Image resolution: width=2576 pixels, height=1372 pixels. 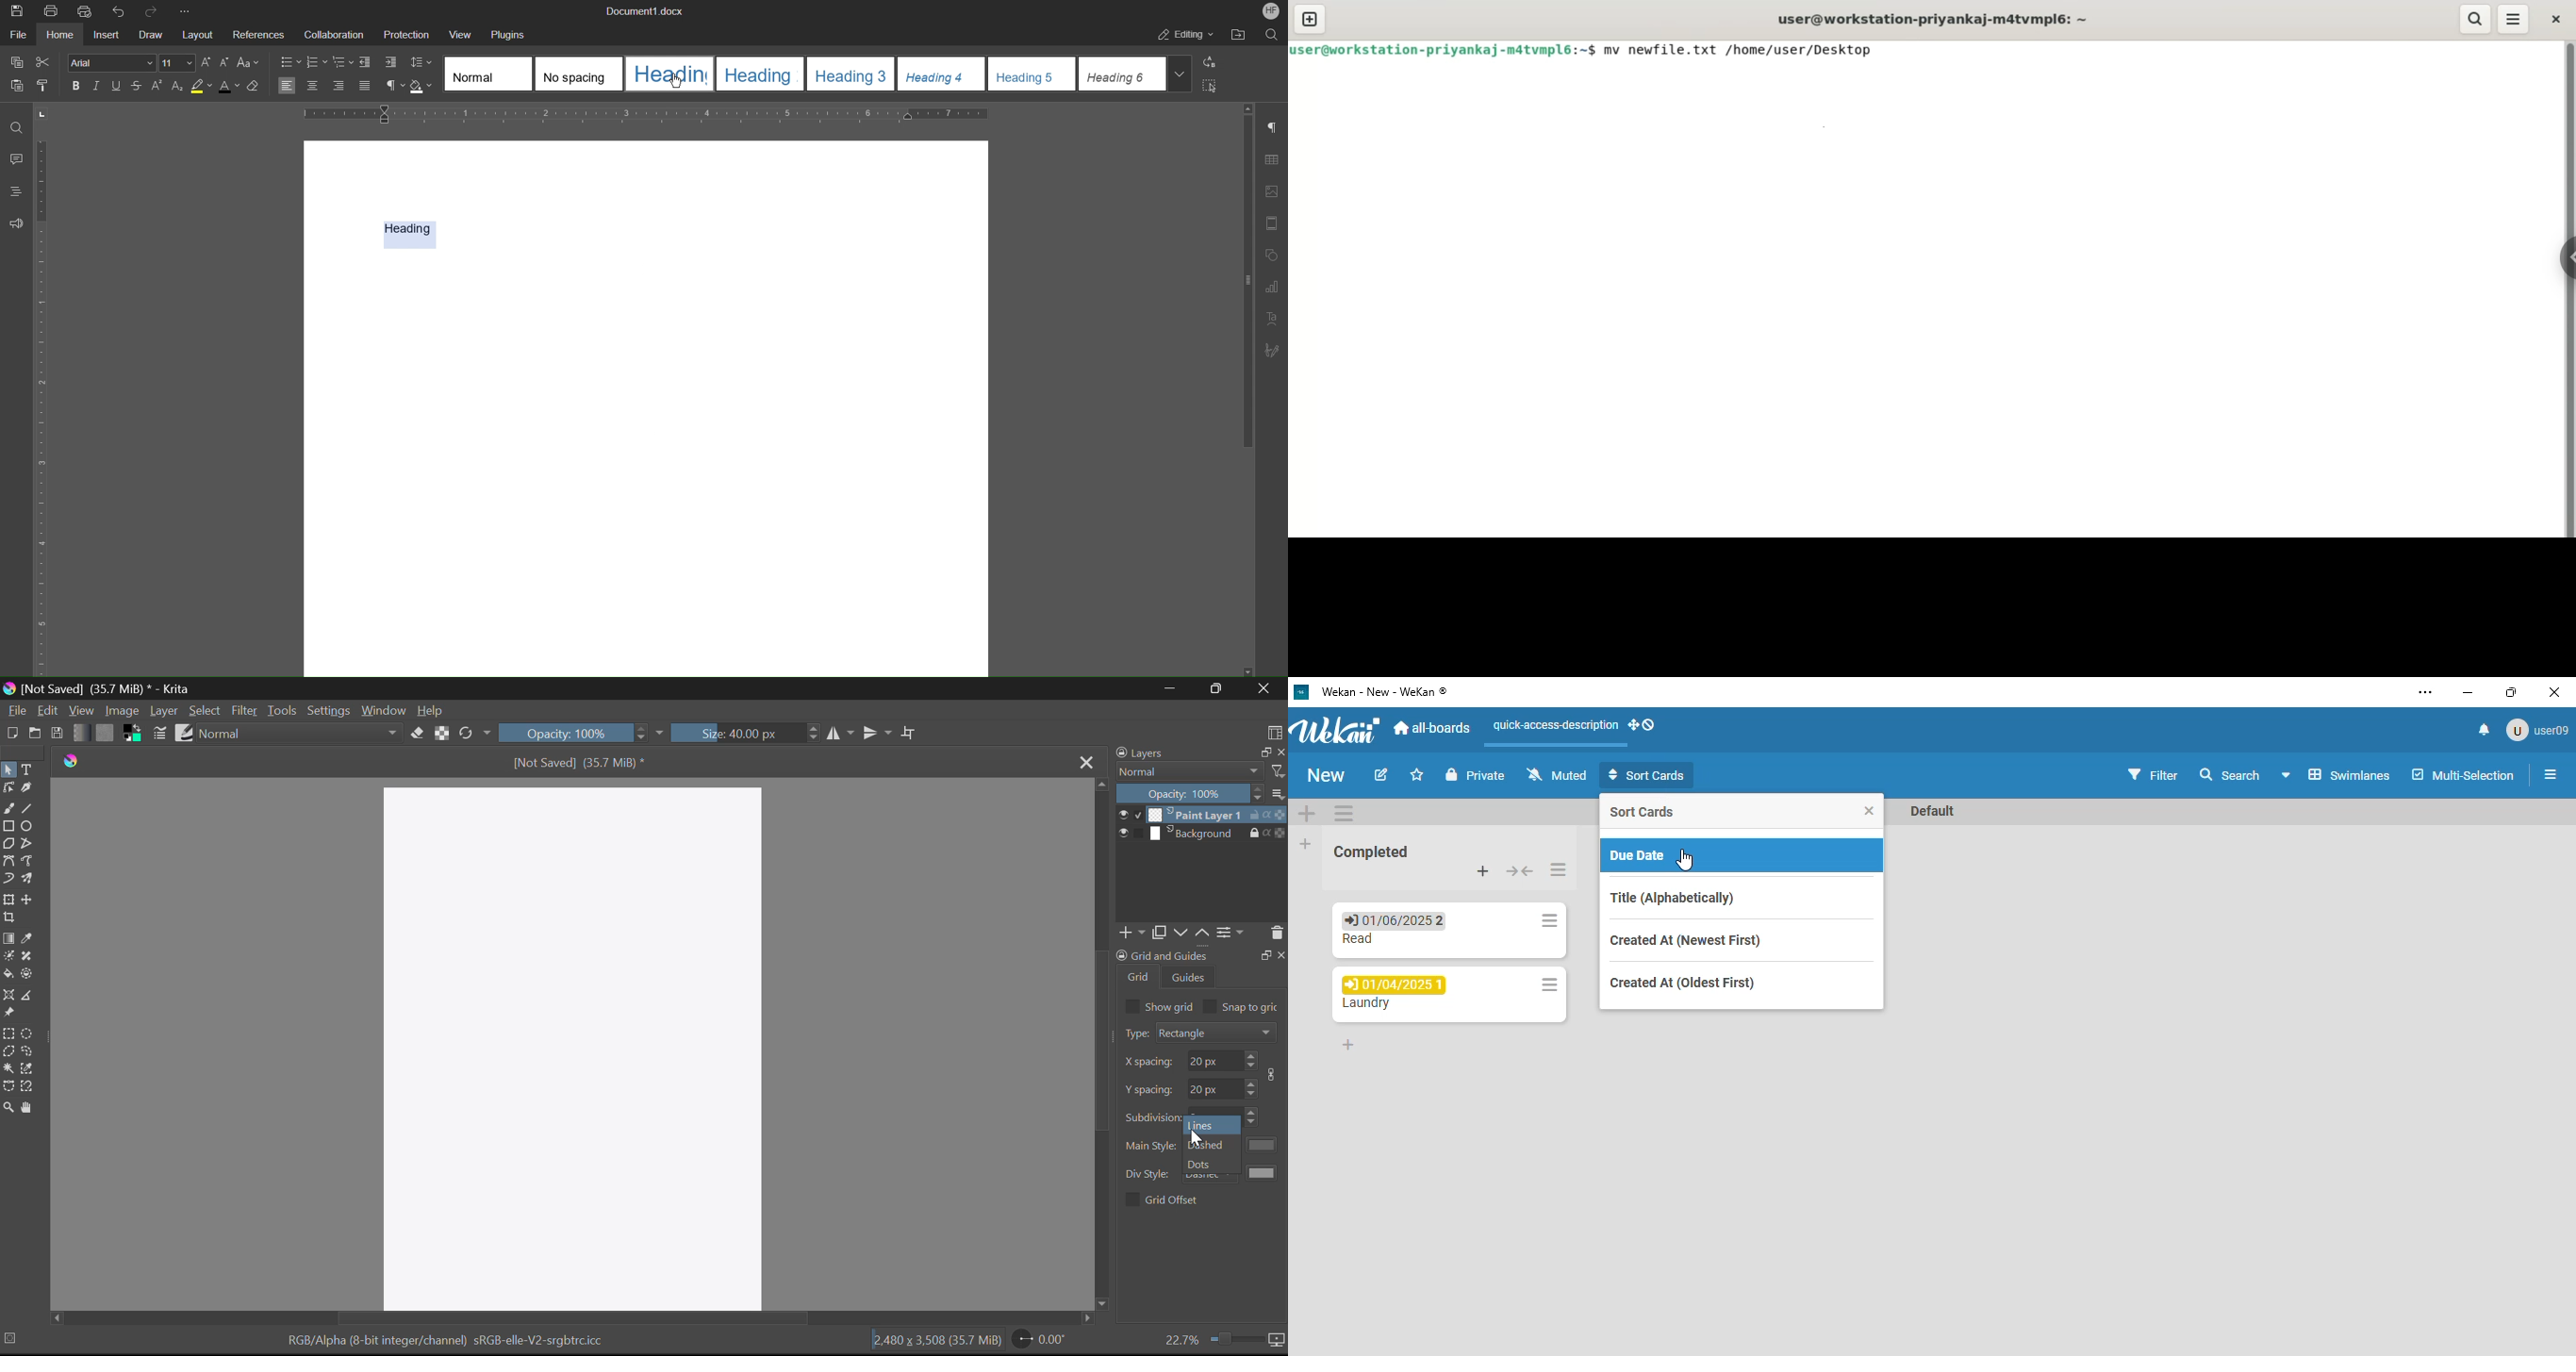 I want to click on Document Workspace, so click(x=576, y=1047).